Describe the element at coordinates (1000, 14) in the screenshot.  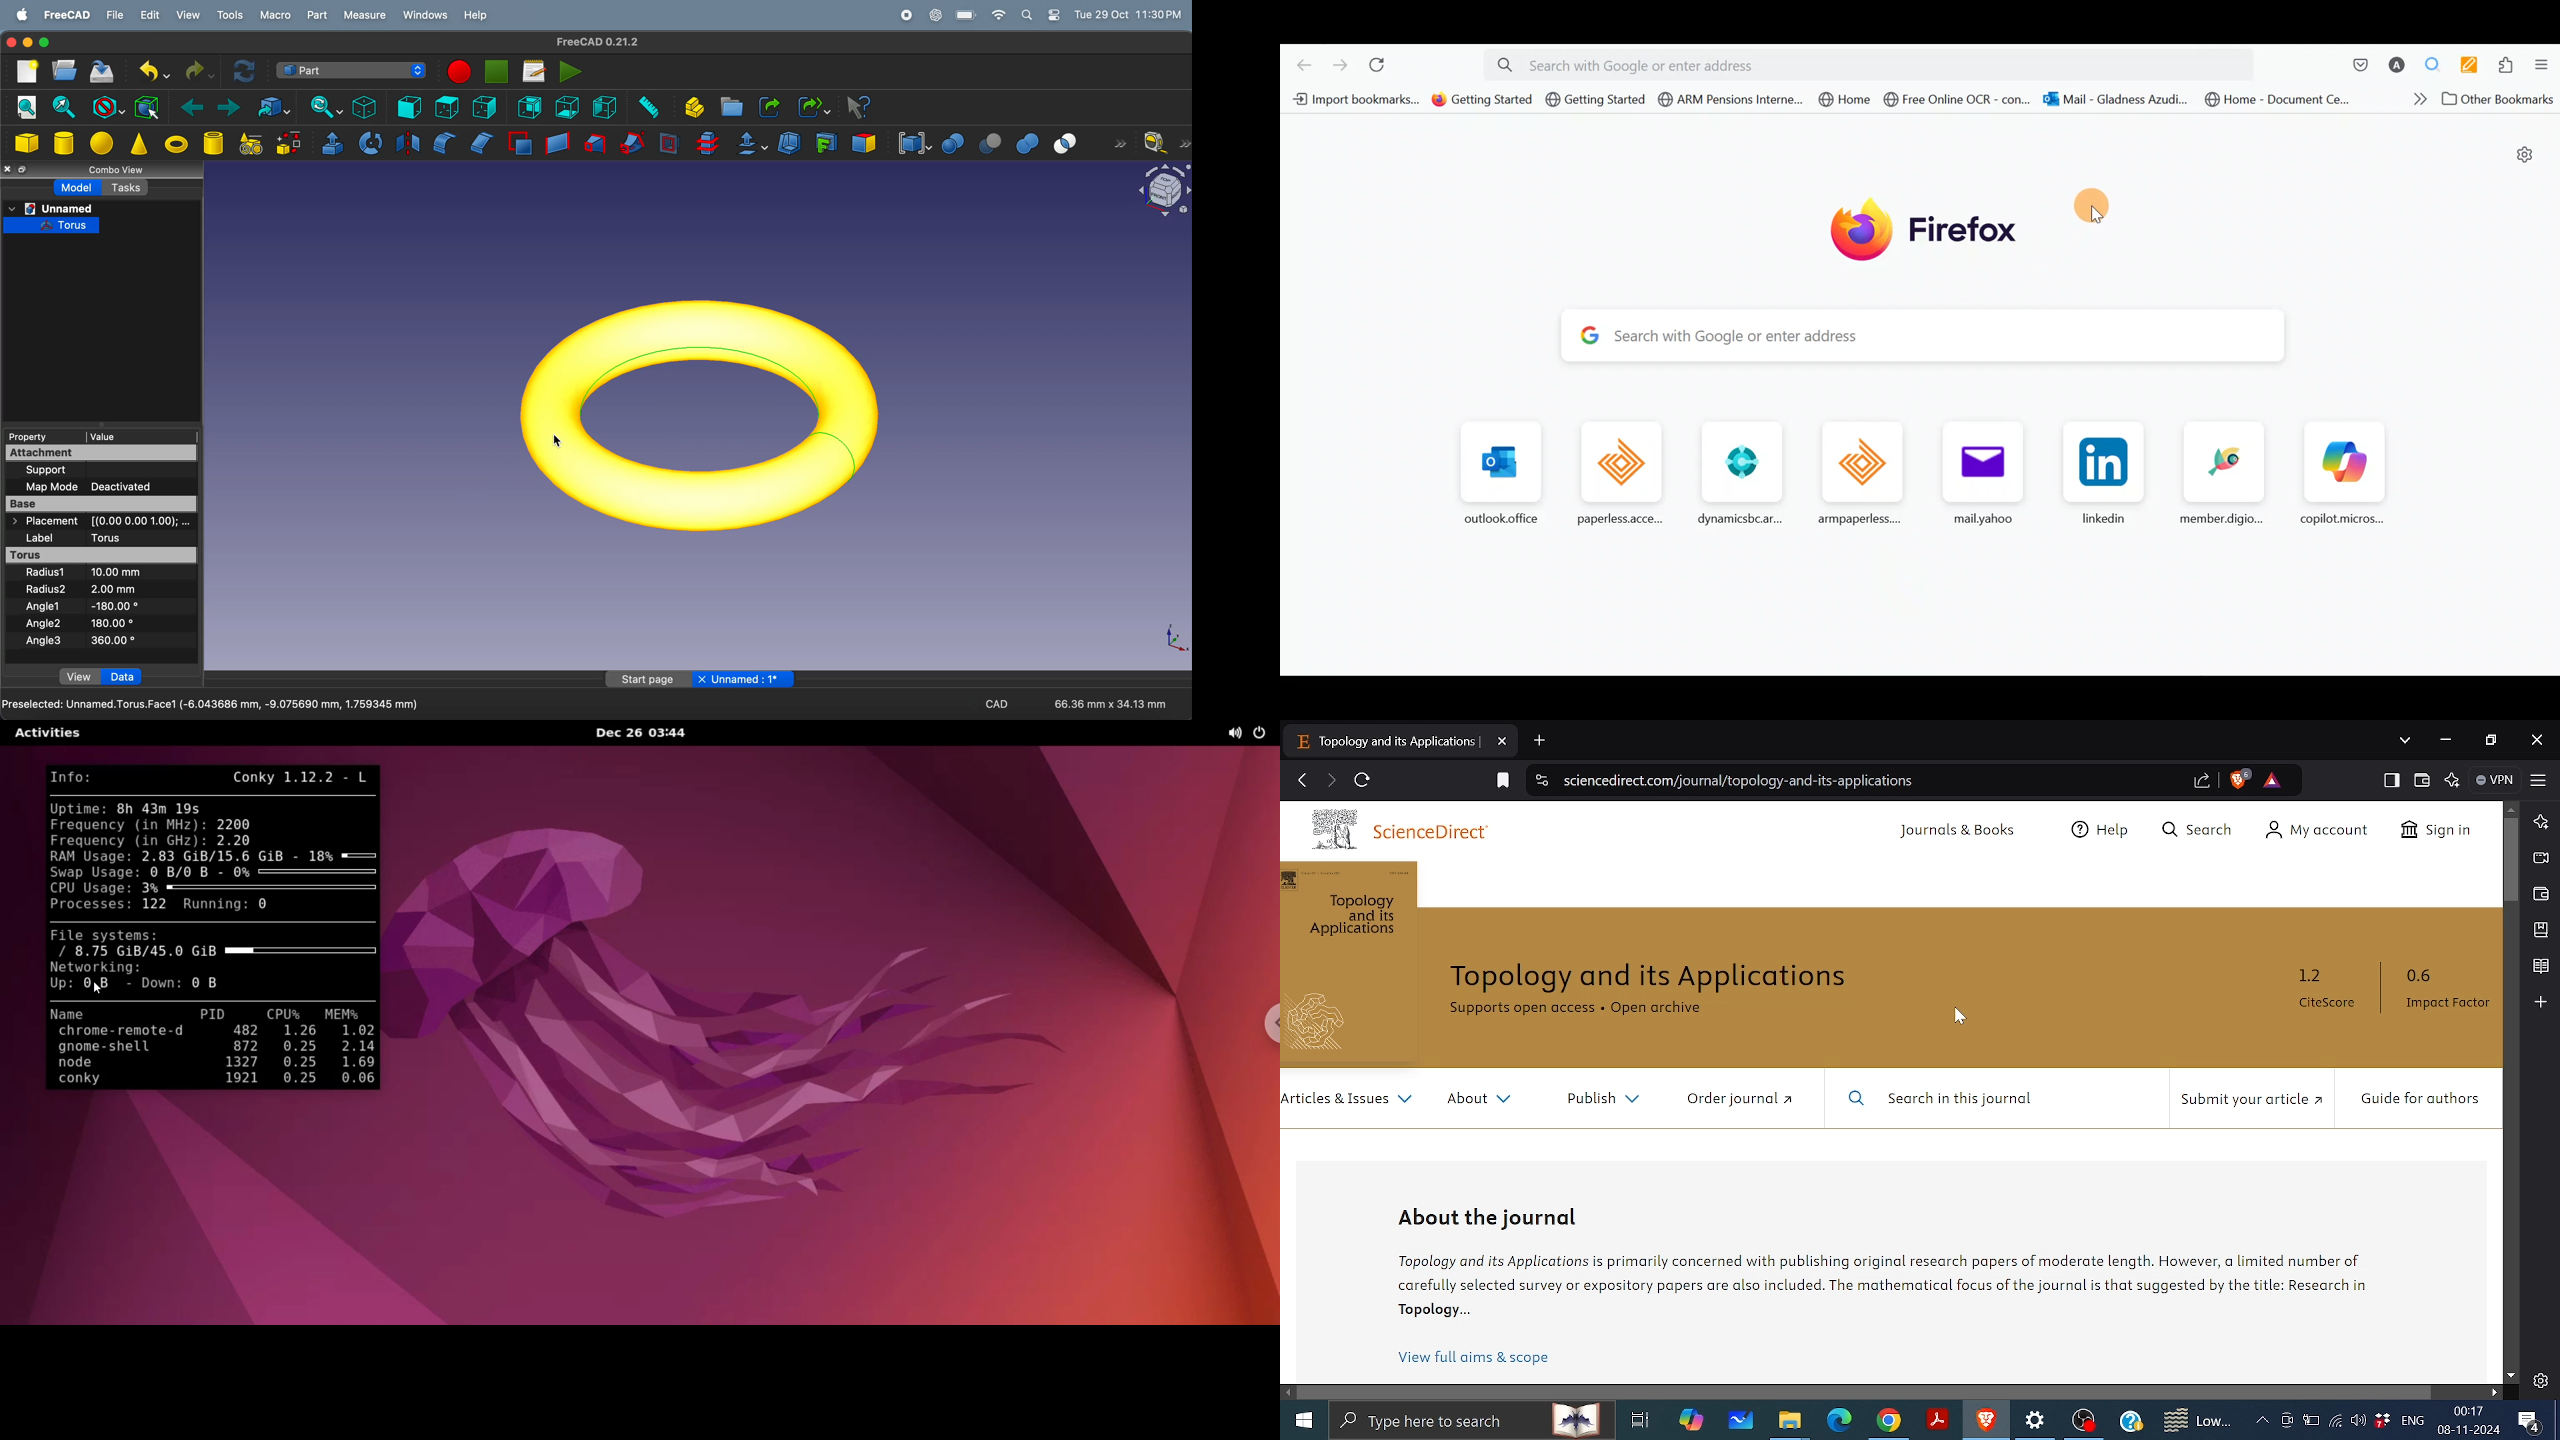
I see `wifi` at that location.